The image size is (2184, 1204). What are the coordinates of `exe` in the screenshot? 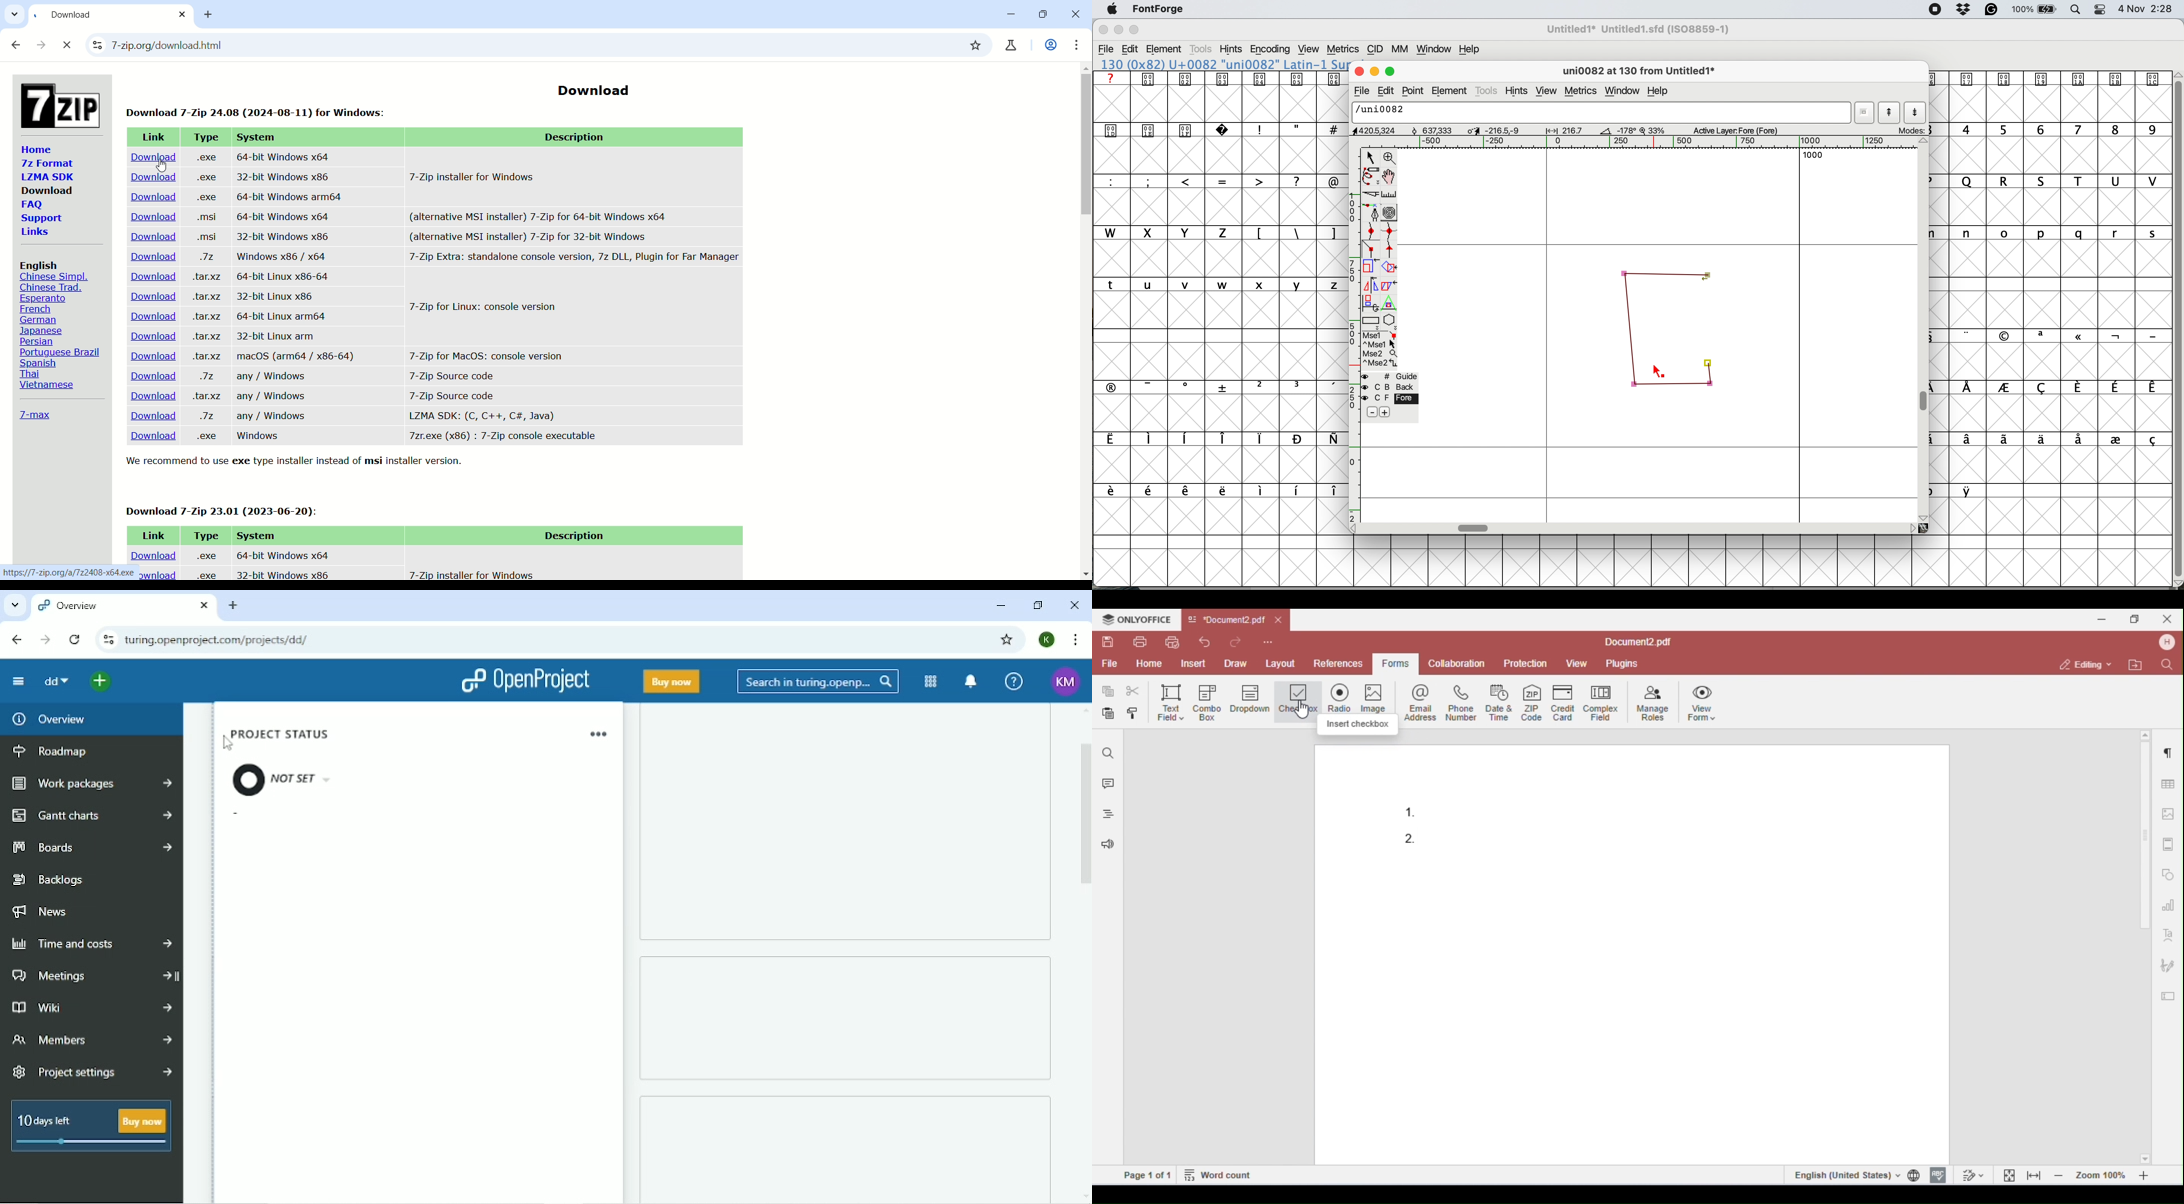 It's located at (205, 157).